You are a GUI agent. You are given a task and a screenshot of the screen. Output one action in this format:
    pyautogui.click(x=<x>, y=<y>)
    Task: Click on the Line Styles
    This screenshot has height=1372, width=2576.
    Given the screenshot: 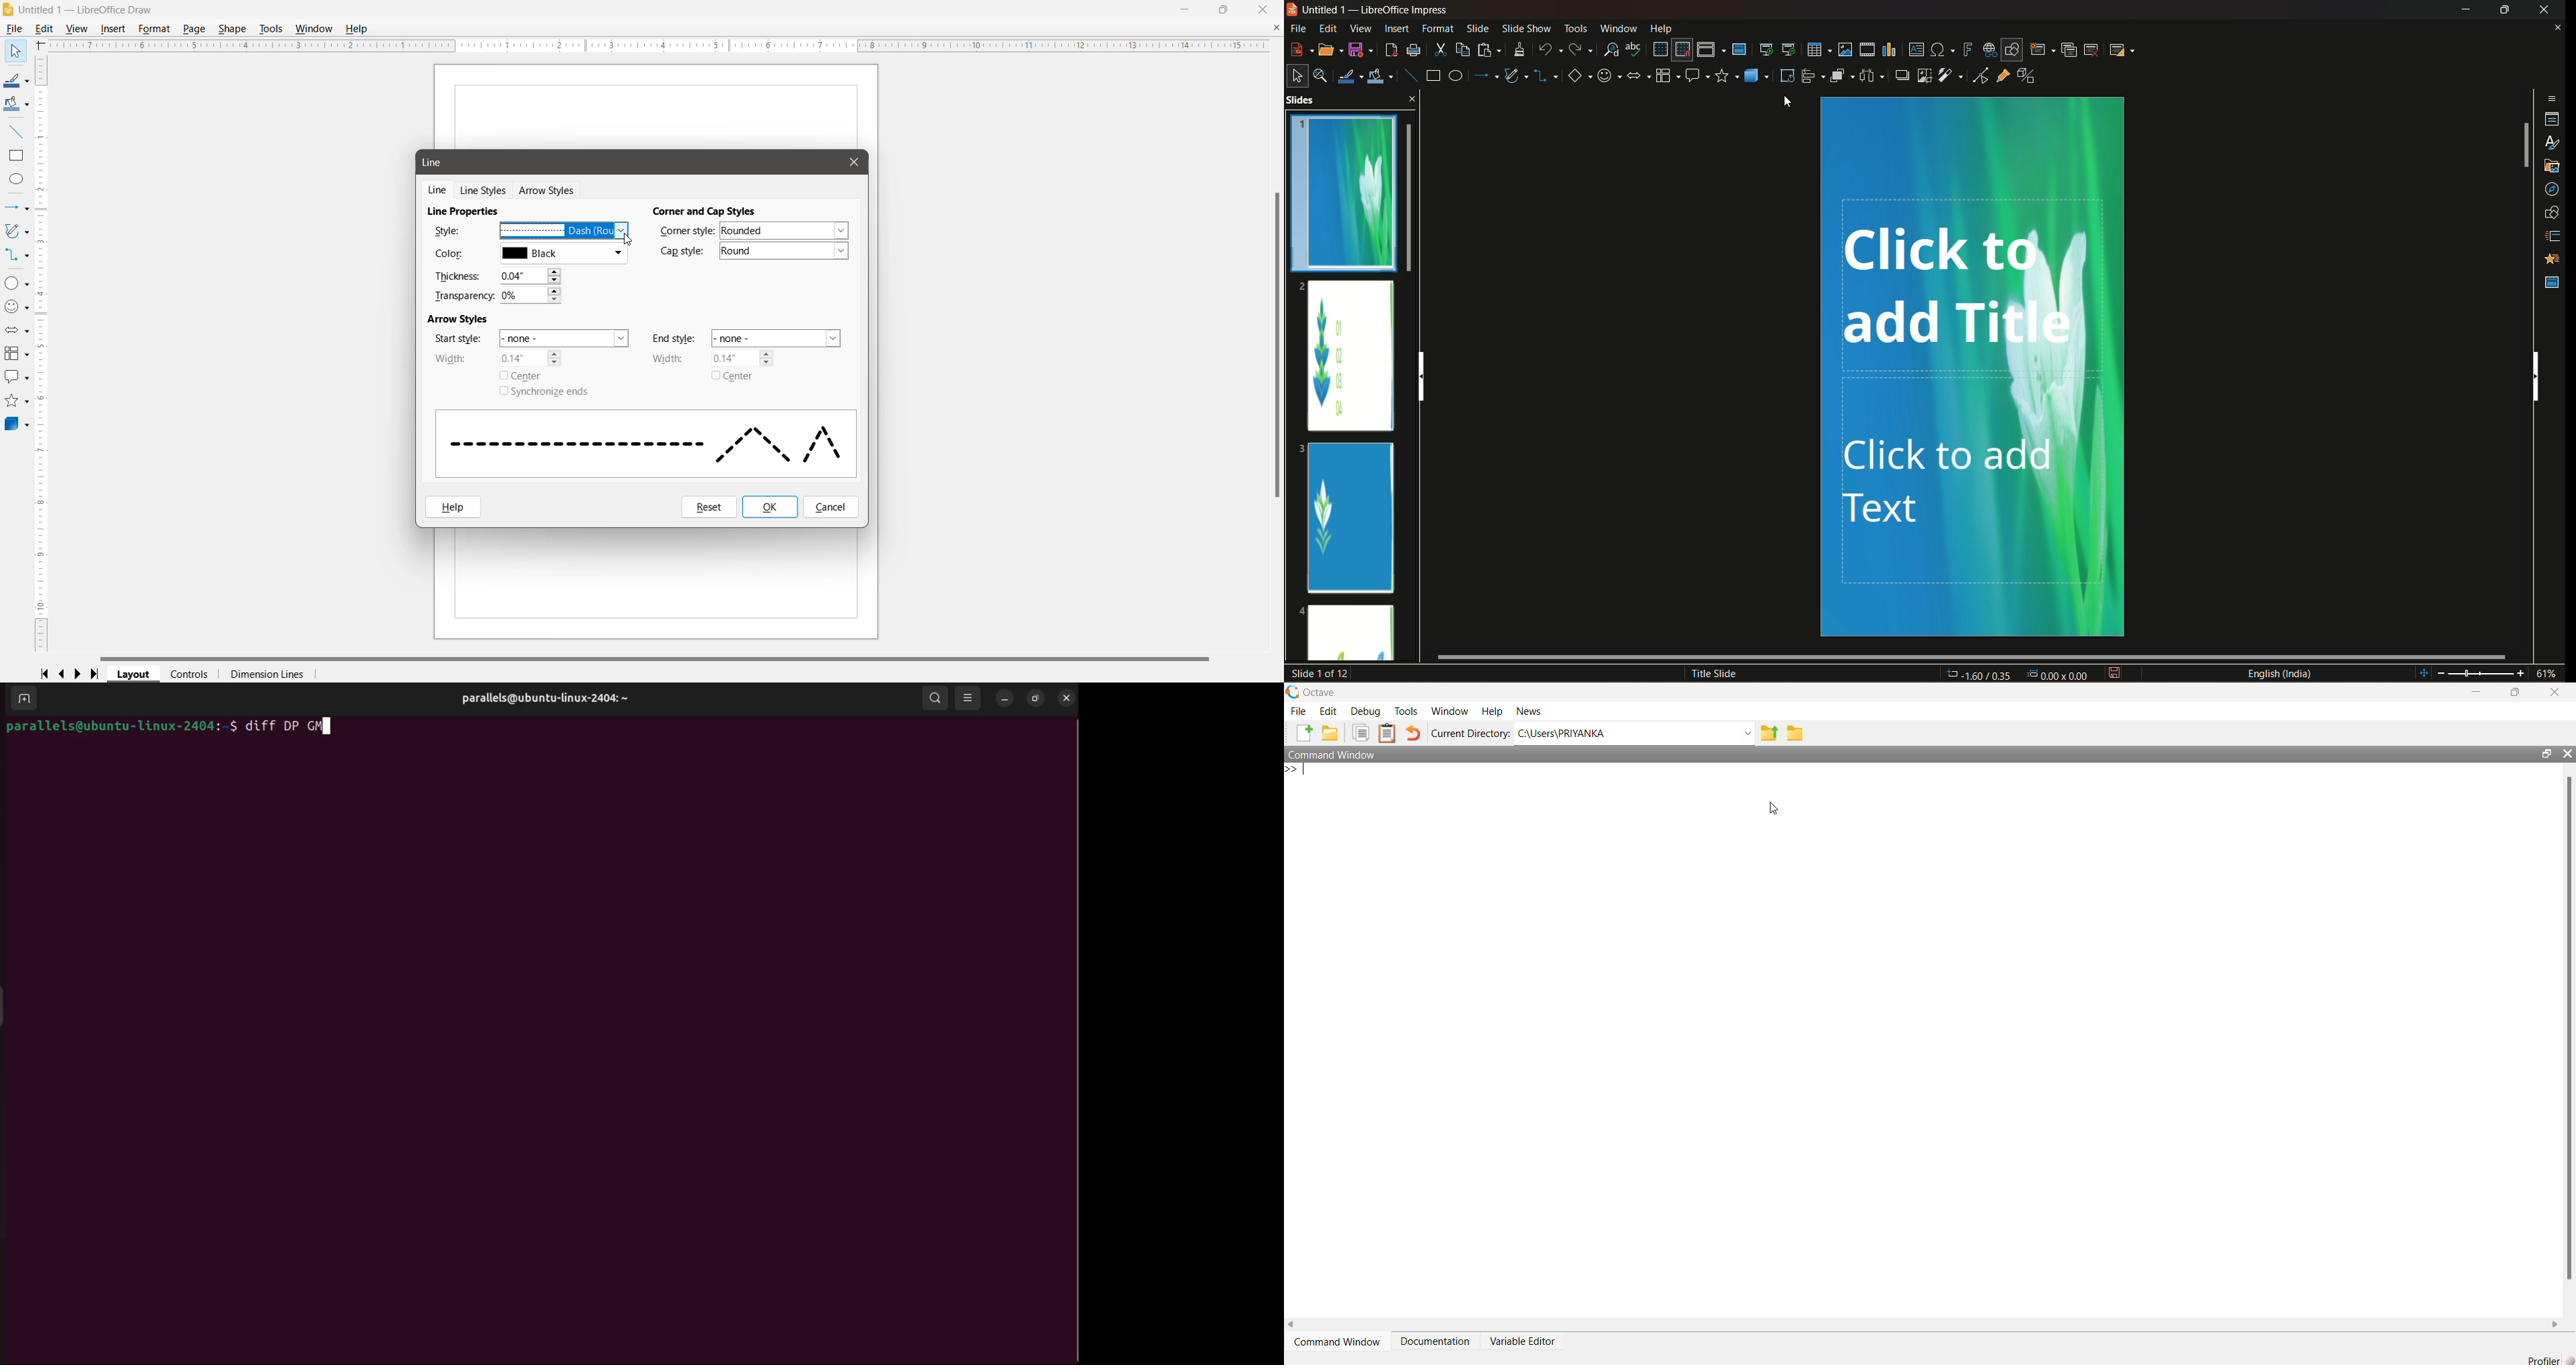 What is the action you would take?
    pyautogui.click(x=484, y=192)
    